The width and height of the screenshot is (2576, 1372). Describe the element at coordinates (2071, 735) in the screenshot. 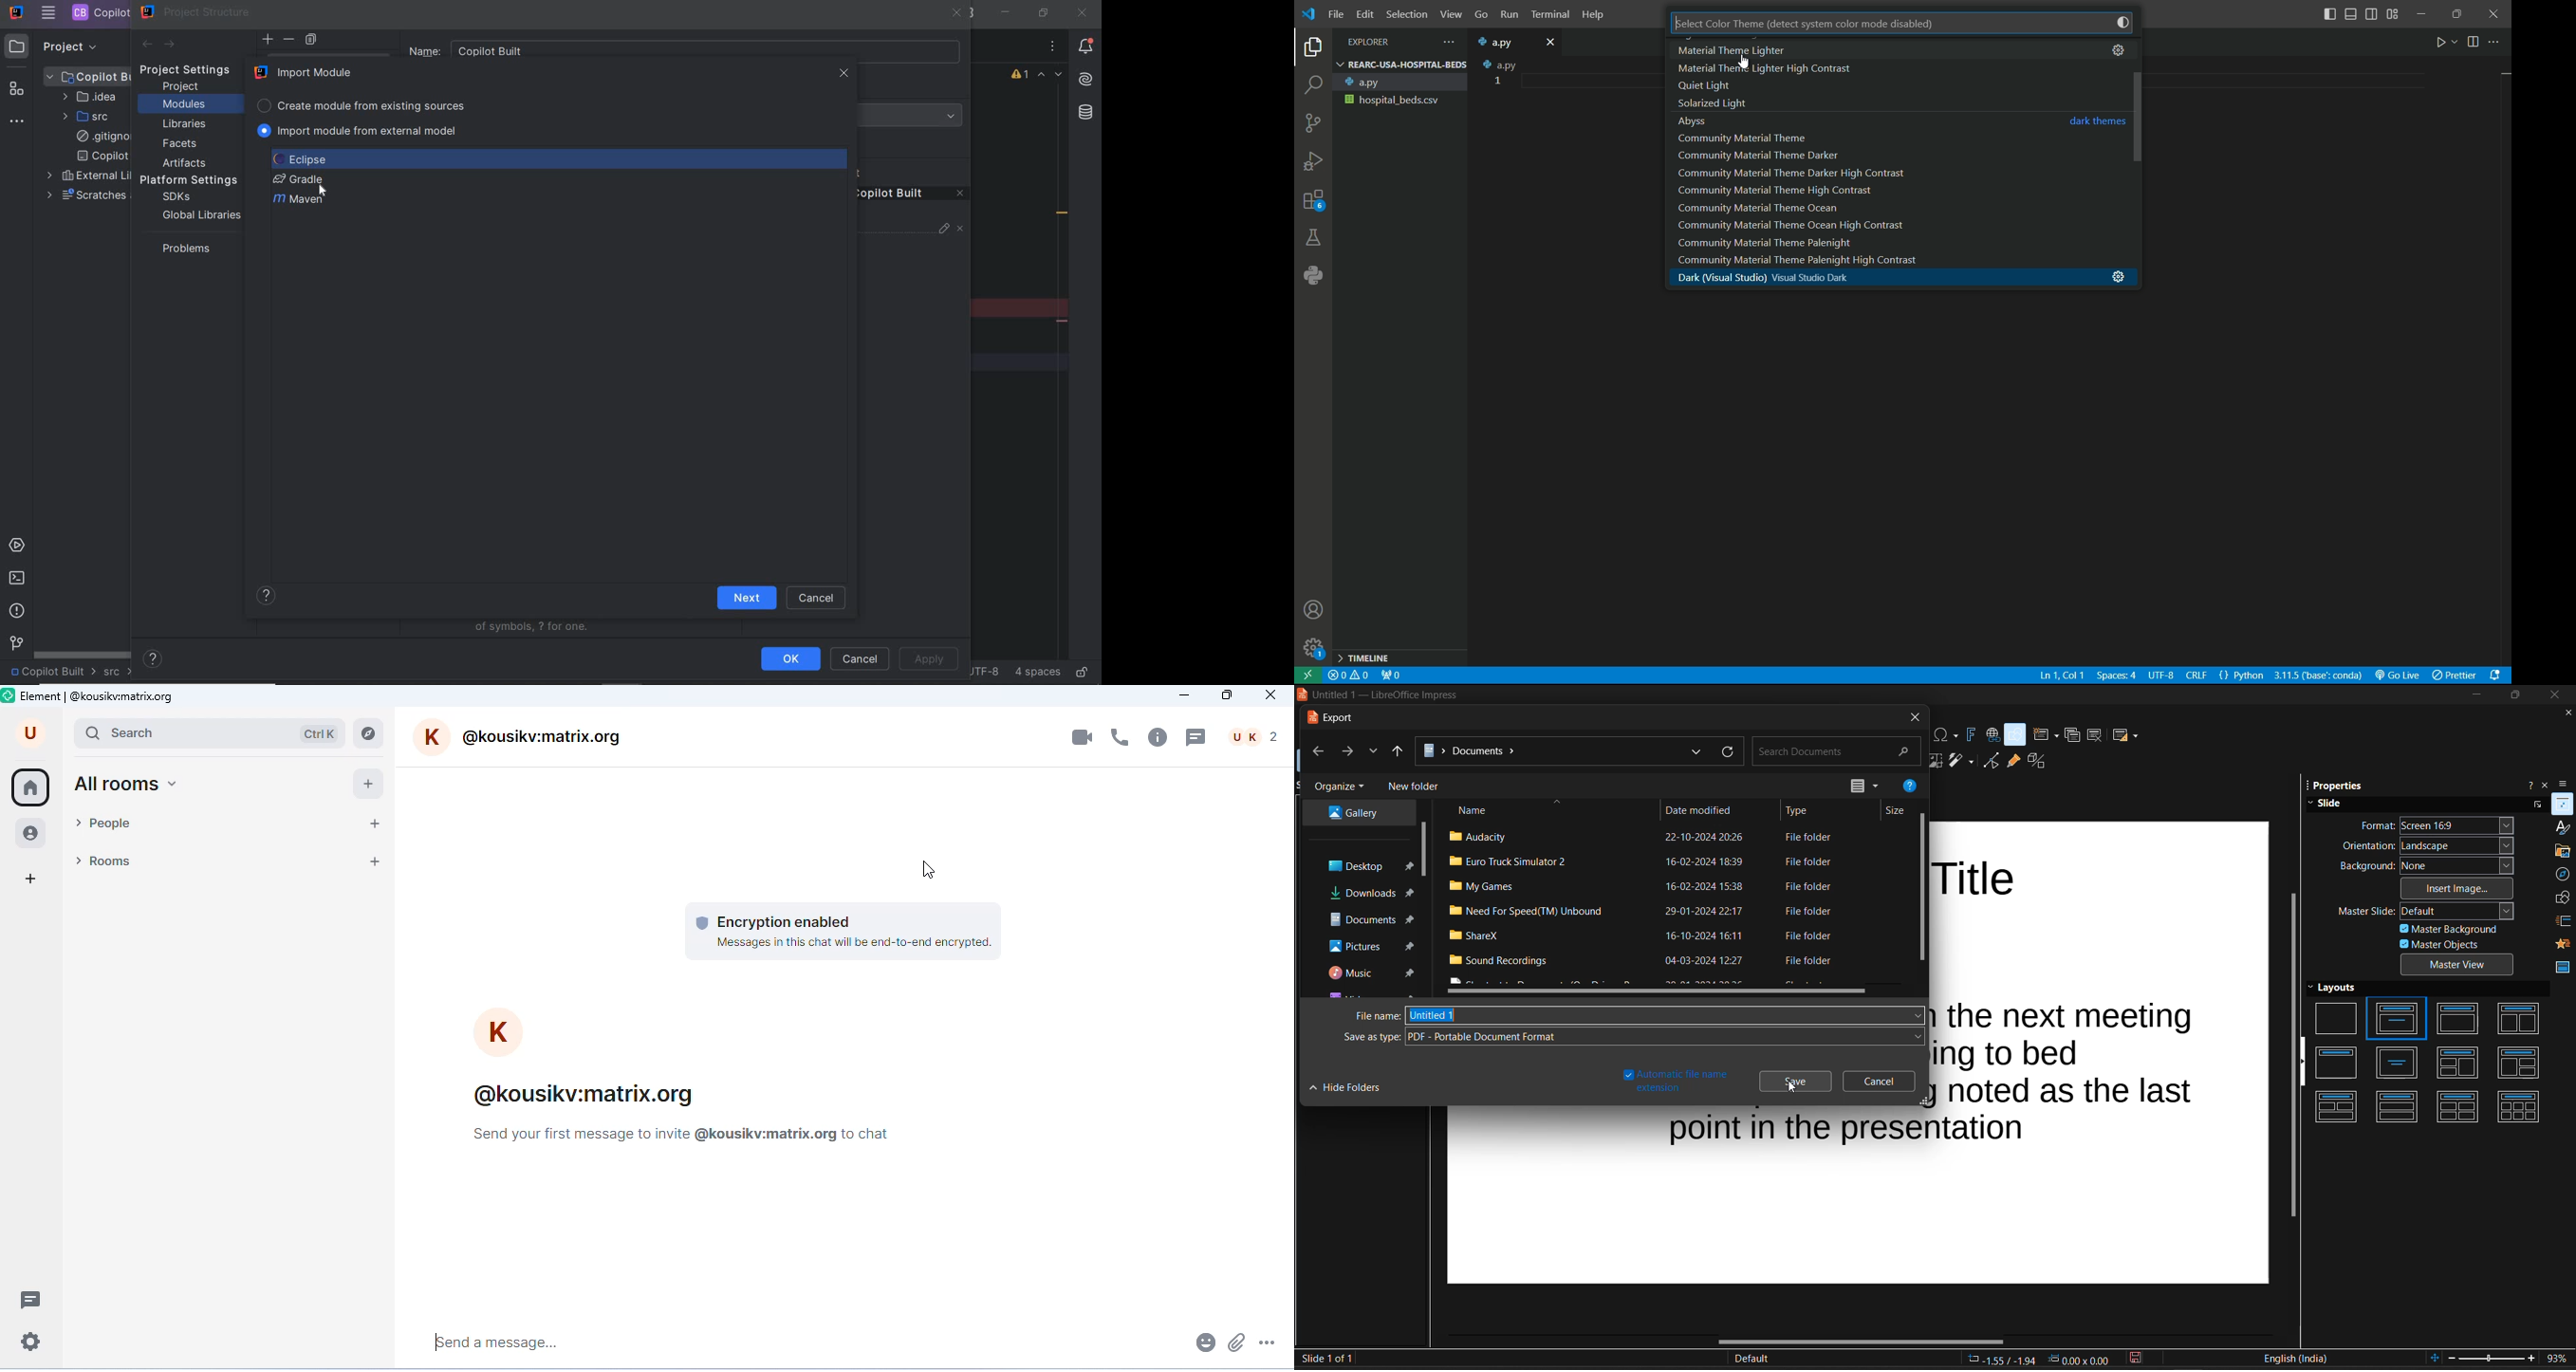

I see `duplicate slide` at that location.